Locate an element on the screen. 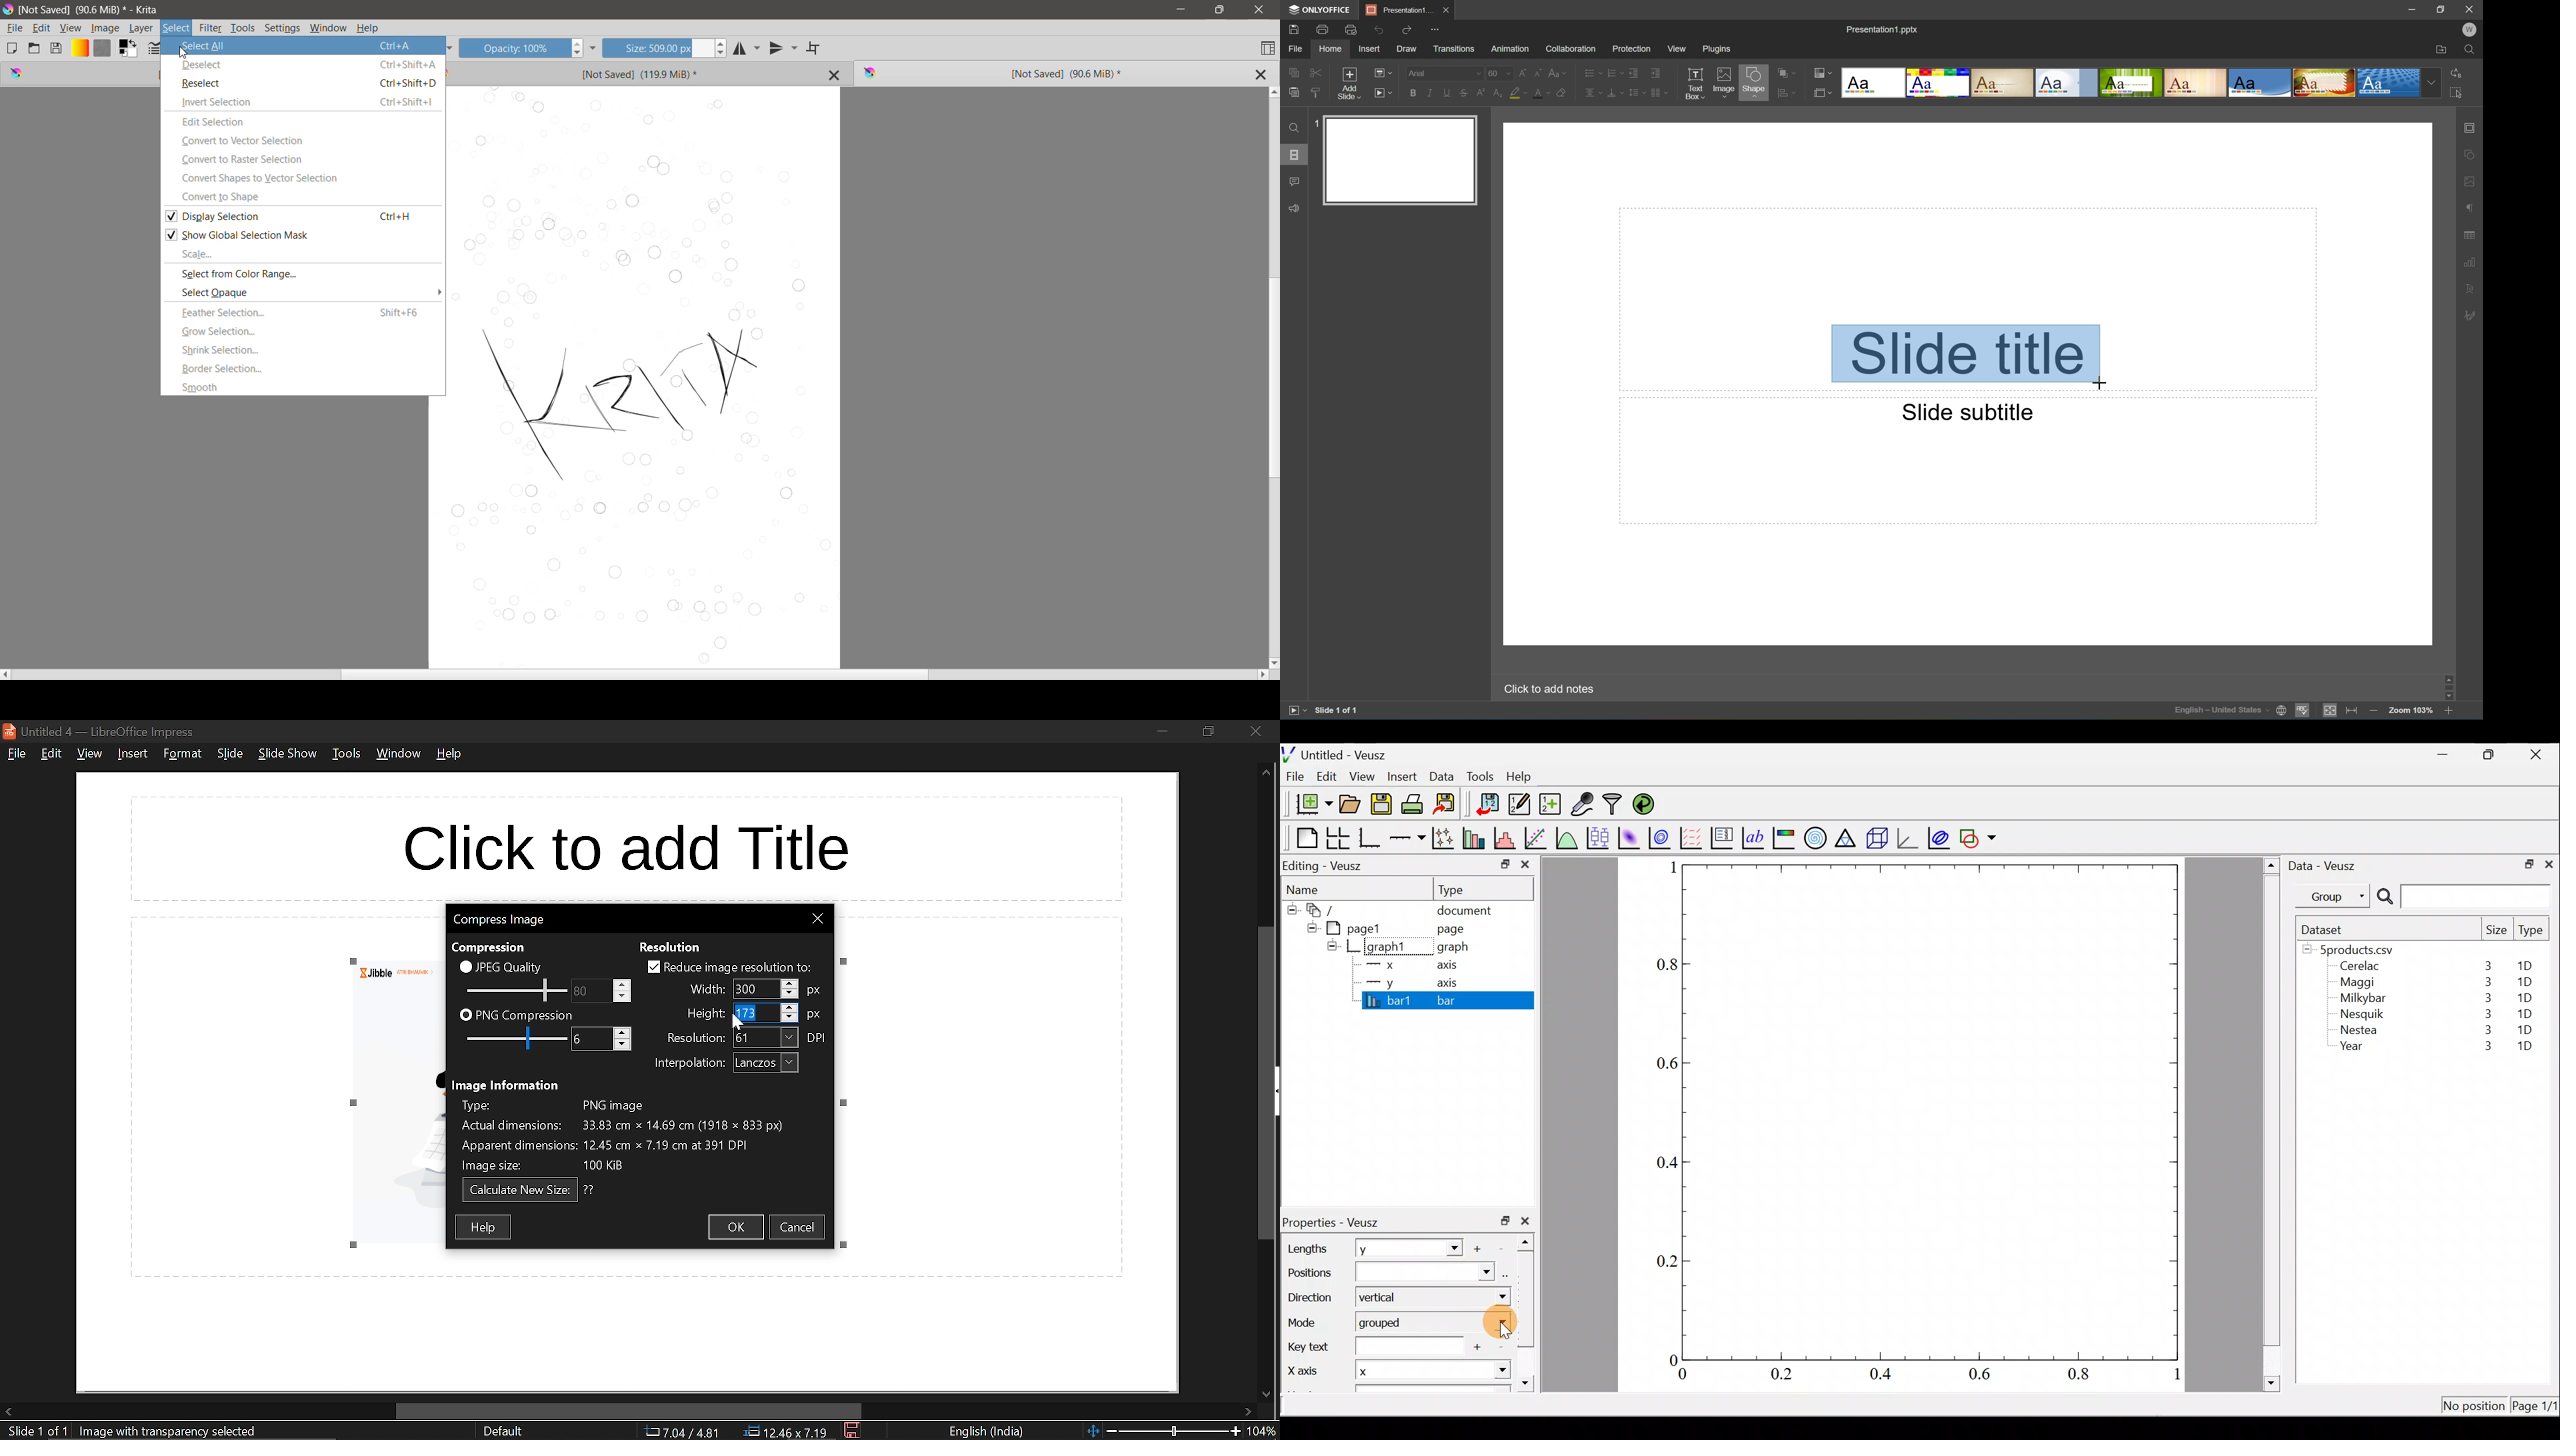 This screenshot has width=2576, height=1456. Font is located at coordinates (1444, 73).